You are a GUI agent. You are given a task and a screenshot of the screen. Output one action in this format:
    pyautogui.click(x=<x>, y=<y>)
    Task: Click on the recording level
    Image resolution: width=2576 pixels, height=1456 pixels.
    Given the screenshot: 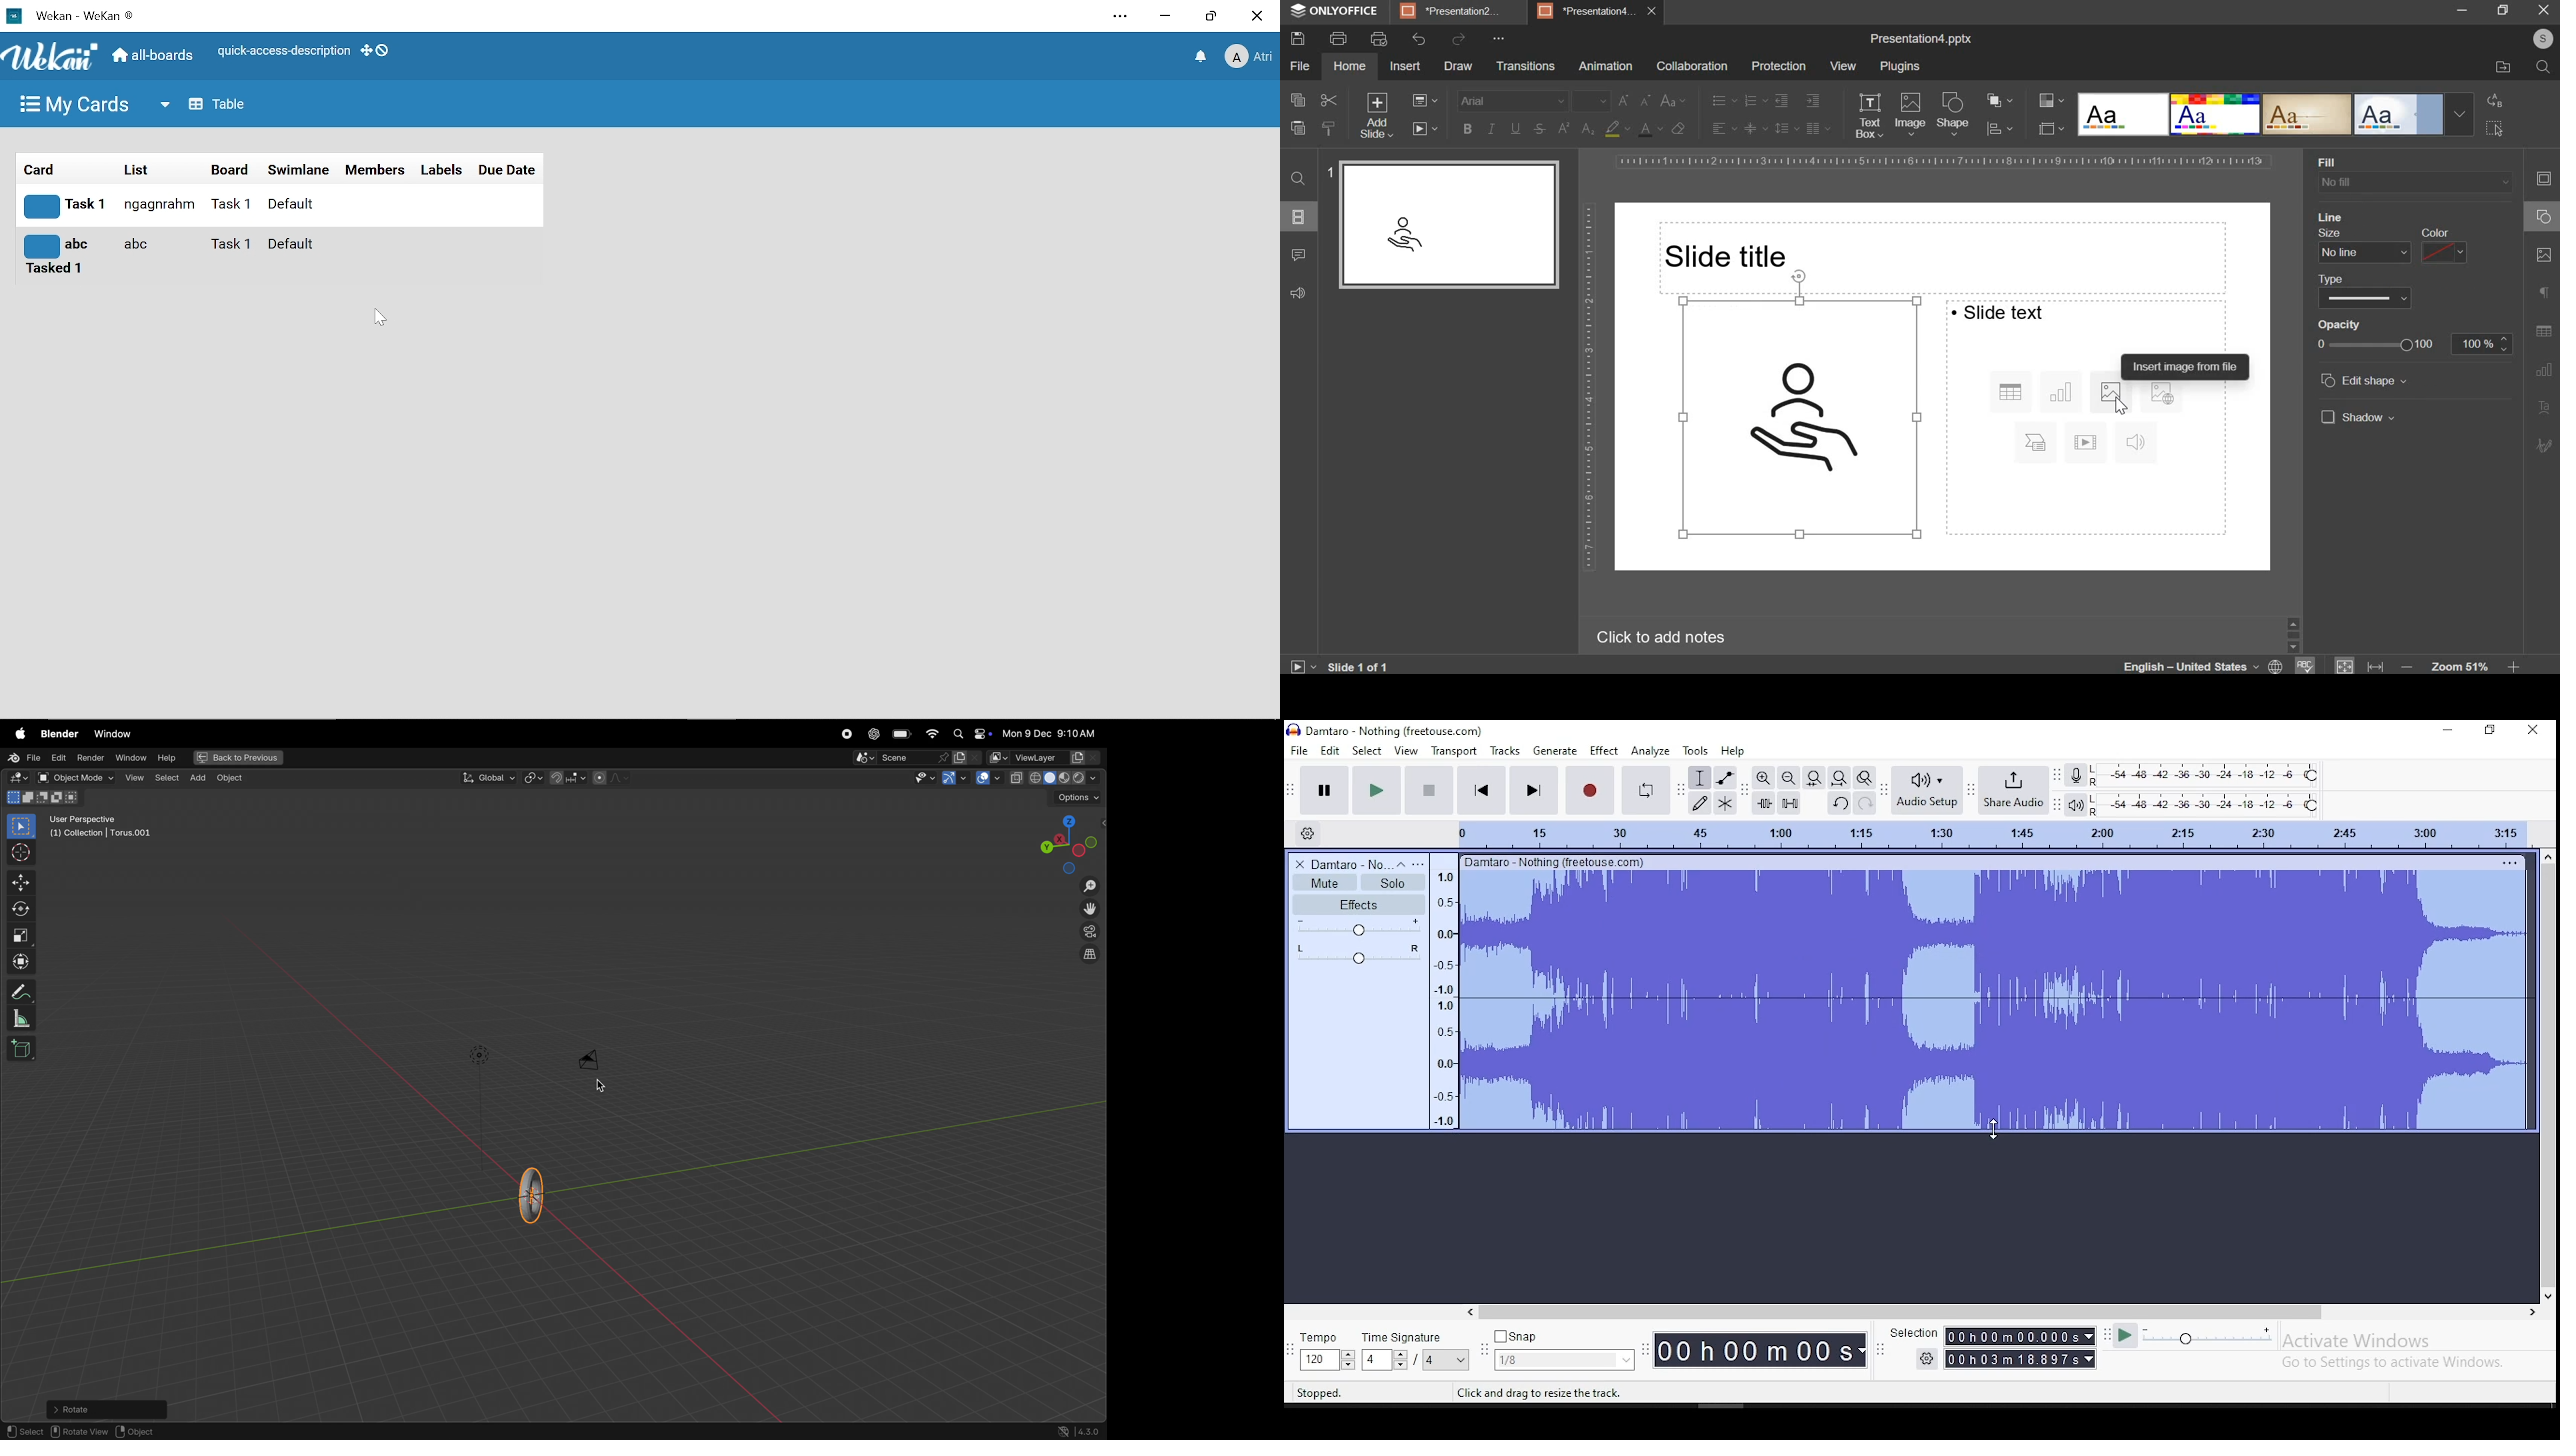 What is the action you would take?
    pyautogui.click(x=2205, y=775)
    